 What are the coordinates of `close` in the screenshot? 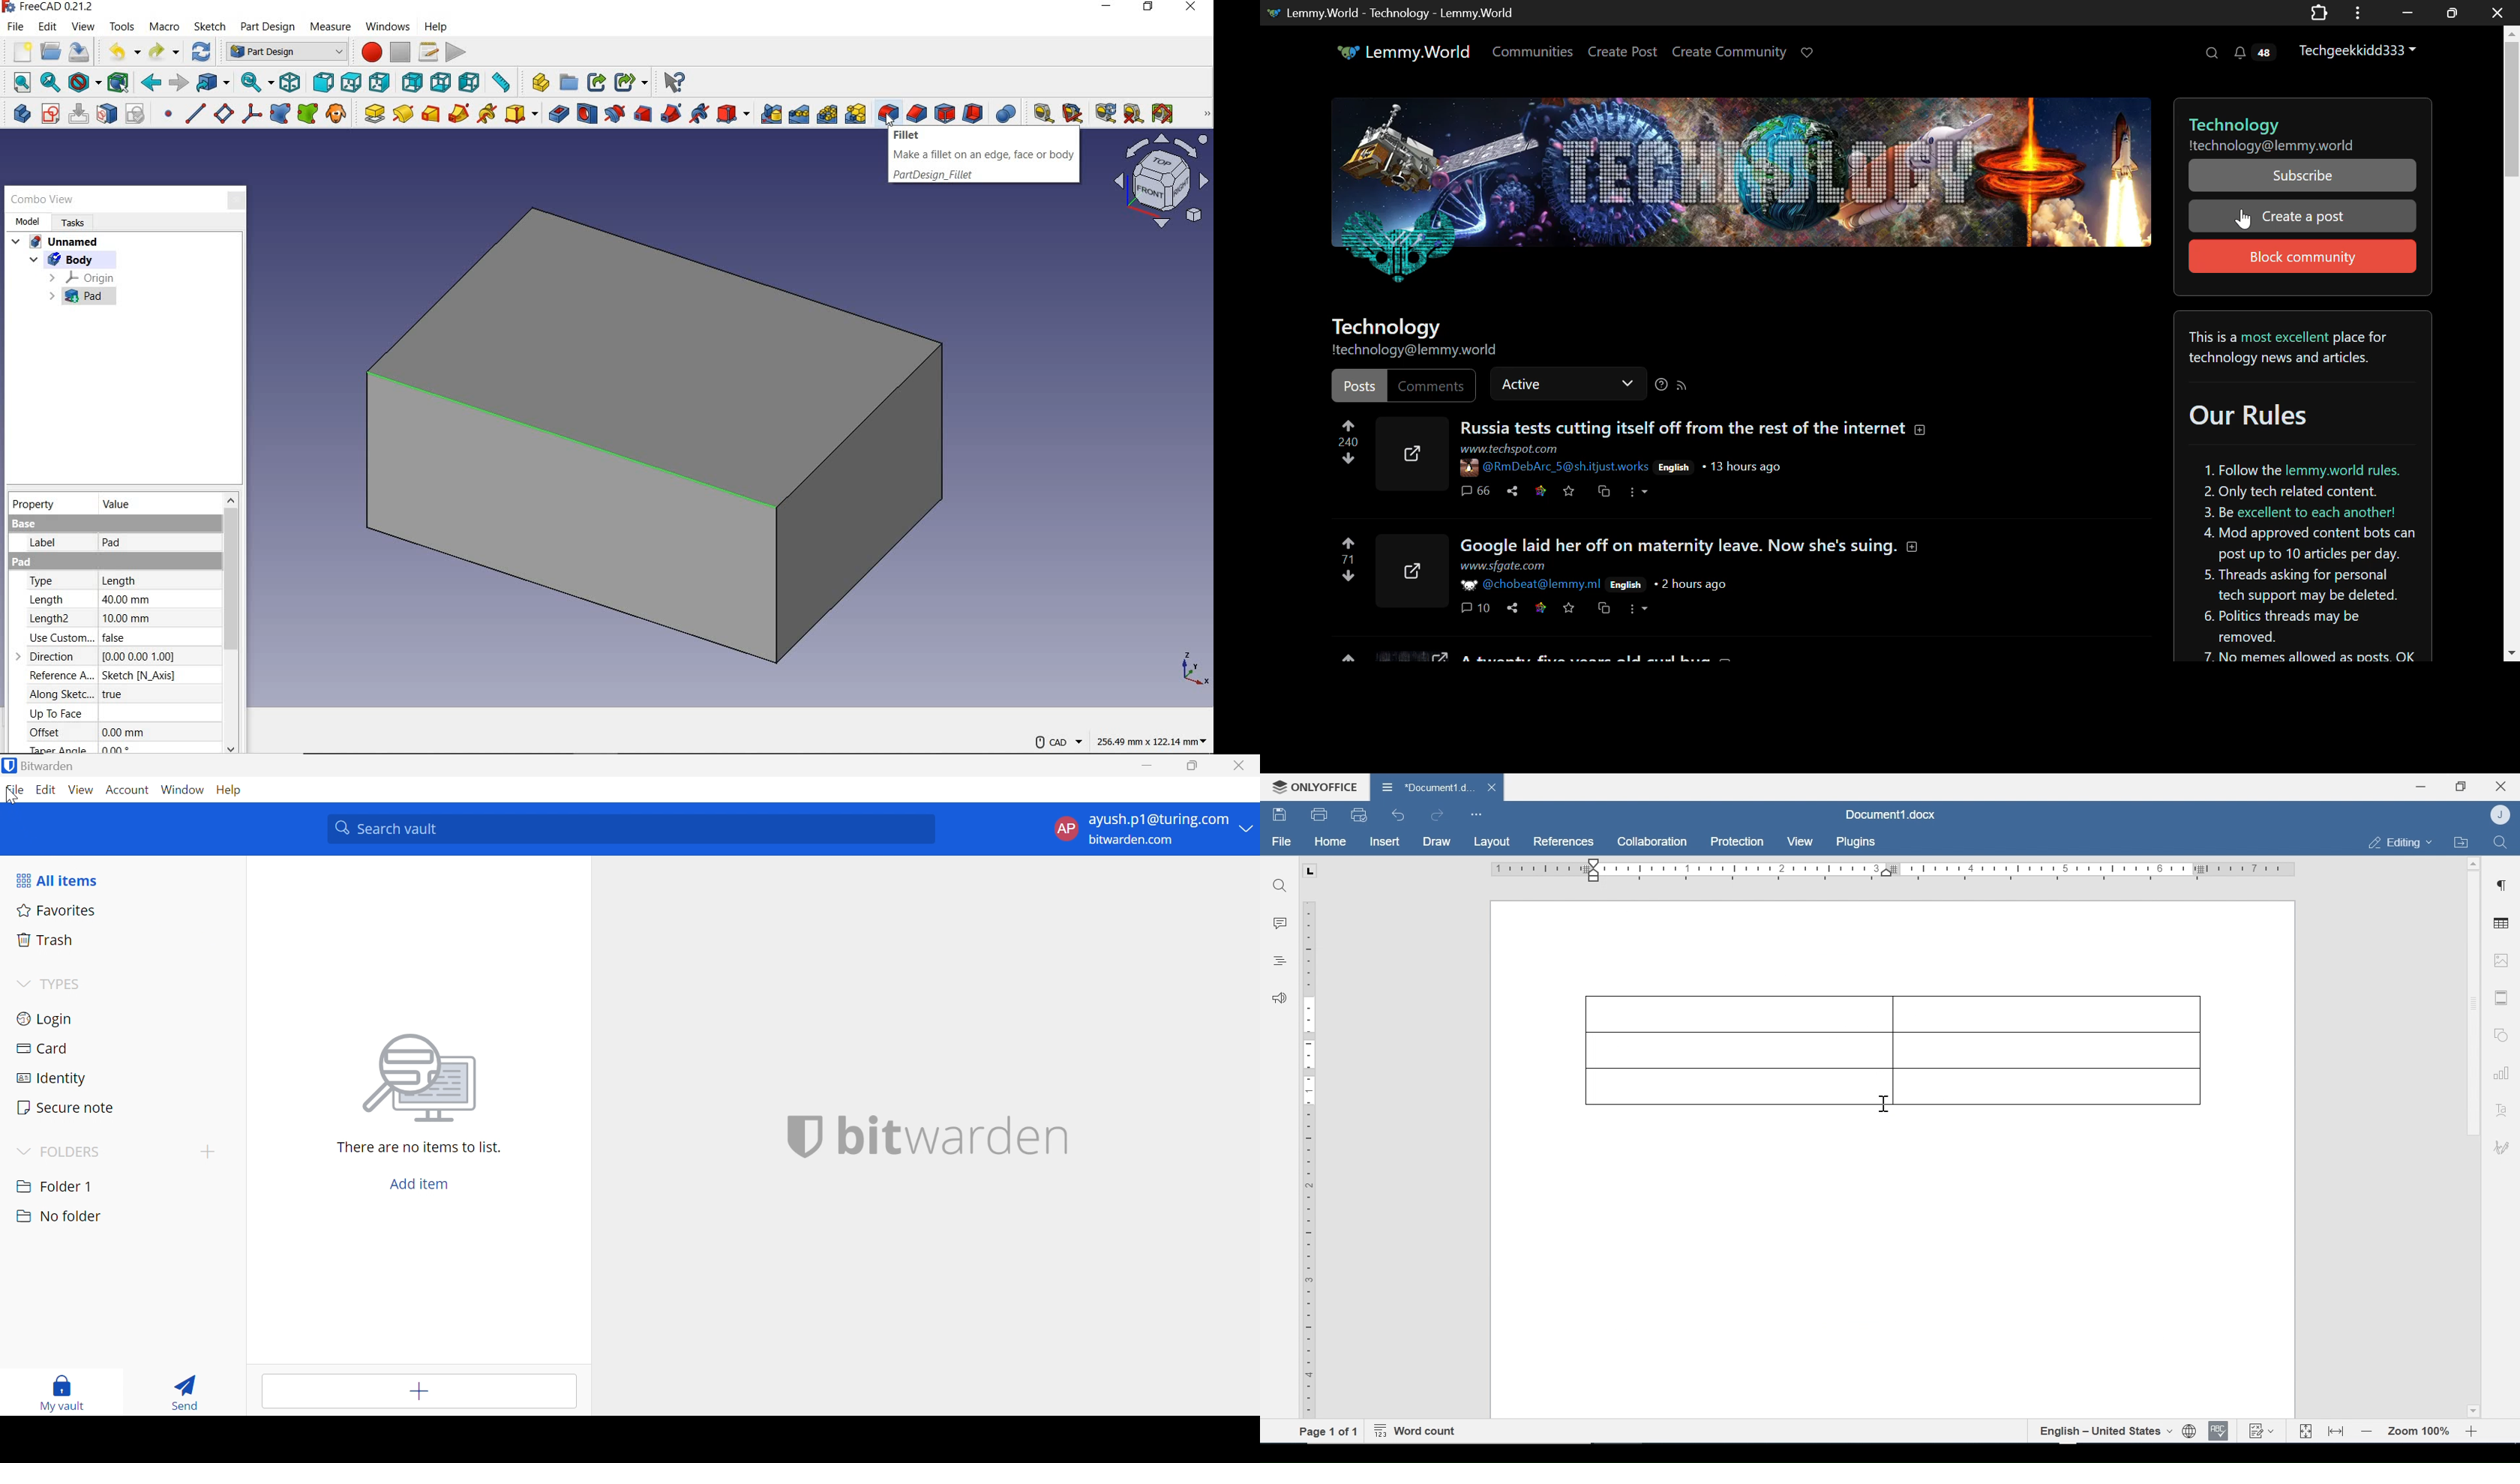 It's located at (236, 202).